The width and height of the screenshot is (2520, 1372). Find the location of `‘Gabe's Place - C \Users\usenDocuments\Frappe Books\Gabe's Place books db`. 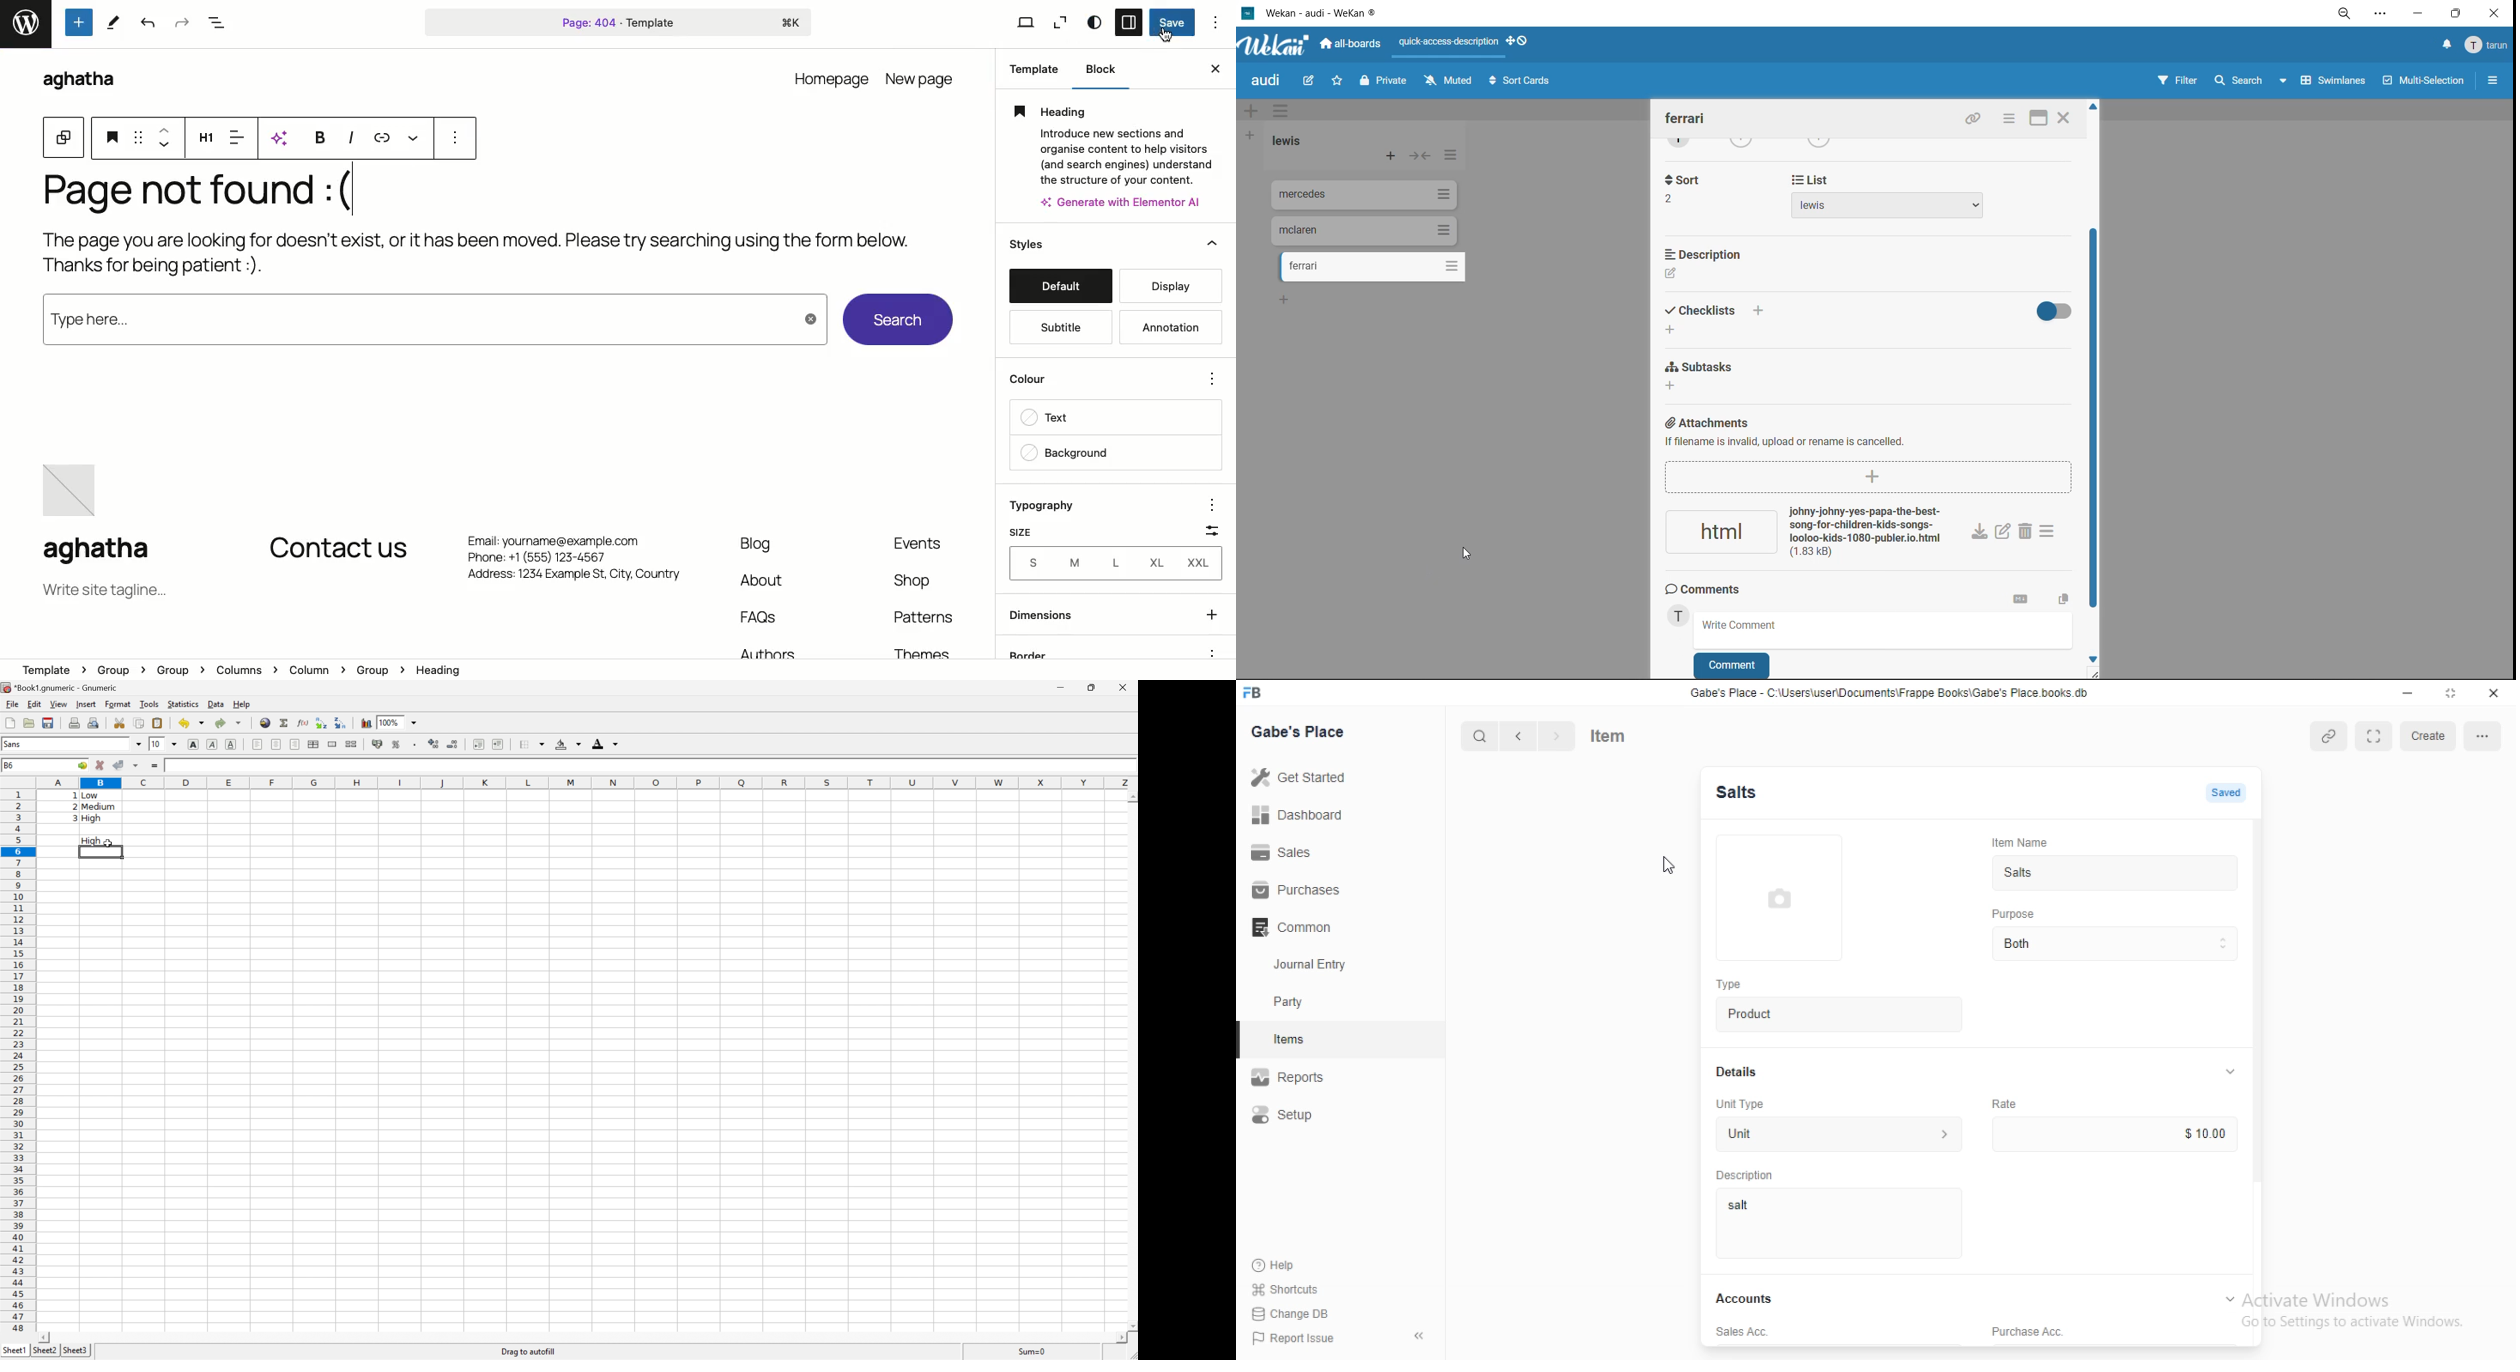

‘Gabe's Place - C \Users\usenDocuments\Frappe Books\Gabe's Place books db is located at coordinates (1890, 692).